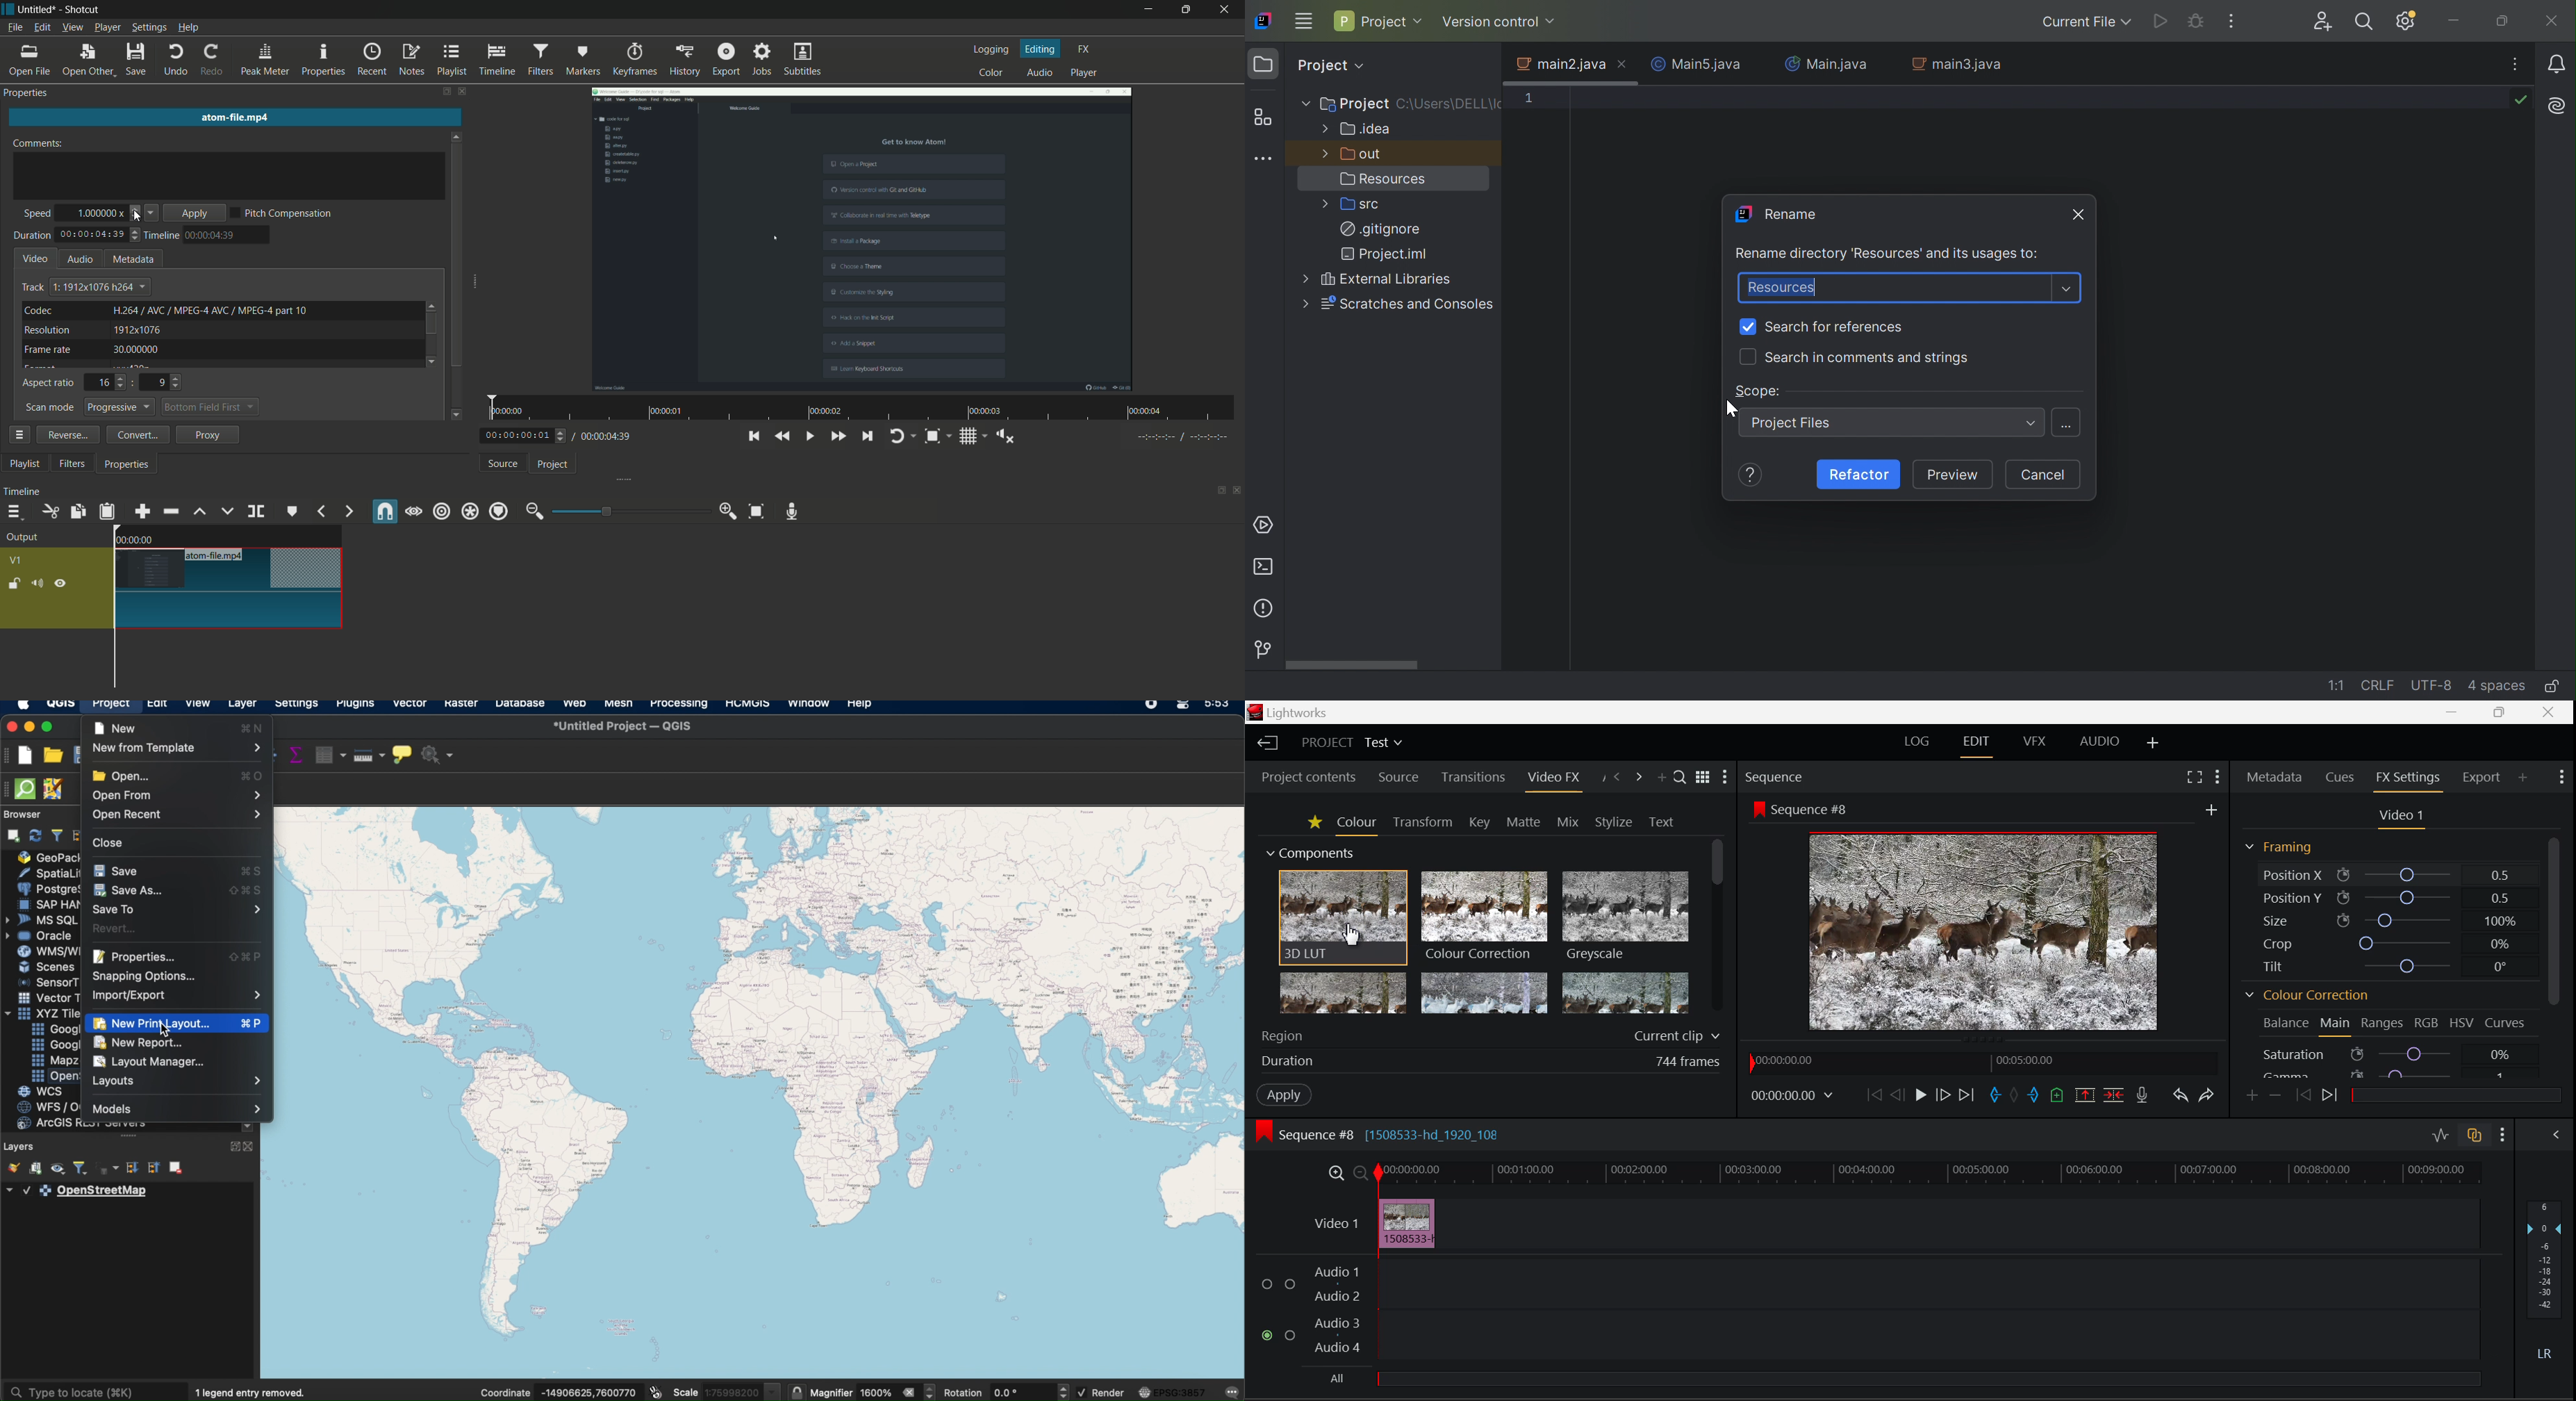  What do you see at coordinates (2182, 1097) in the screenshot?
I see `Undo` at bounding box center [2182, 1097].